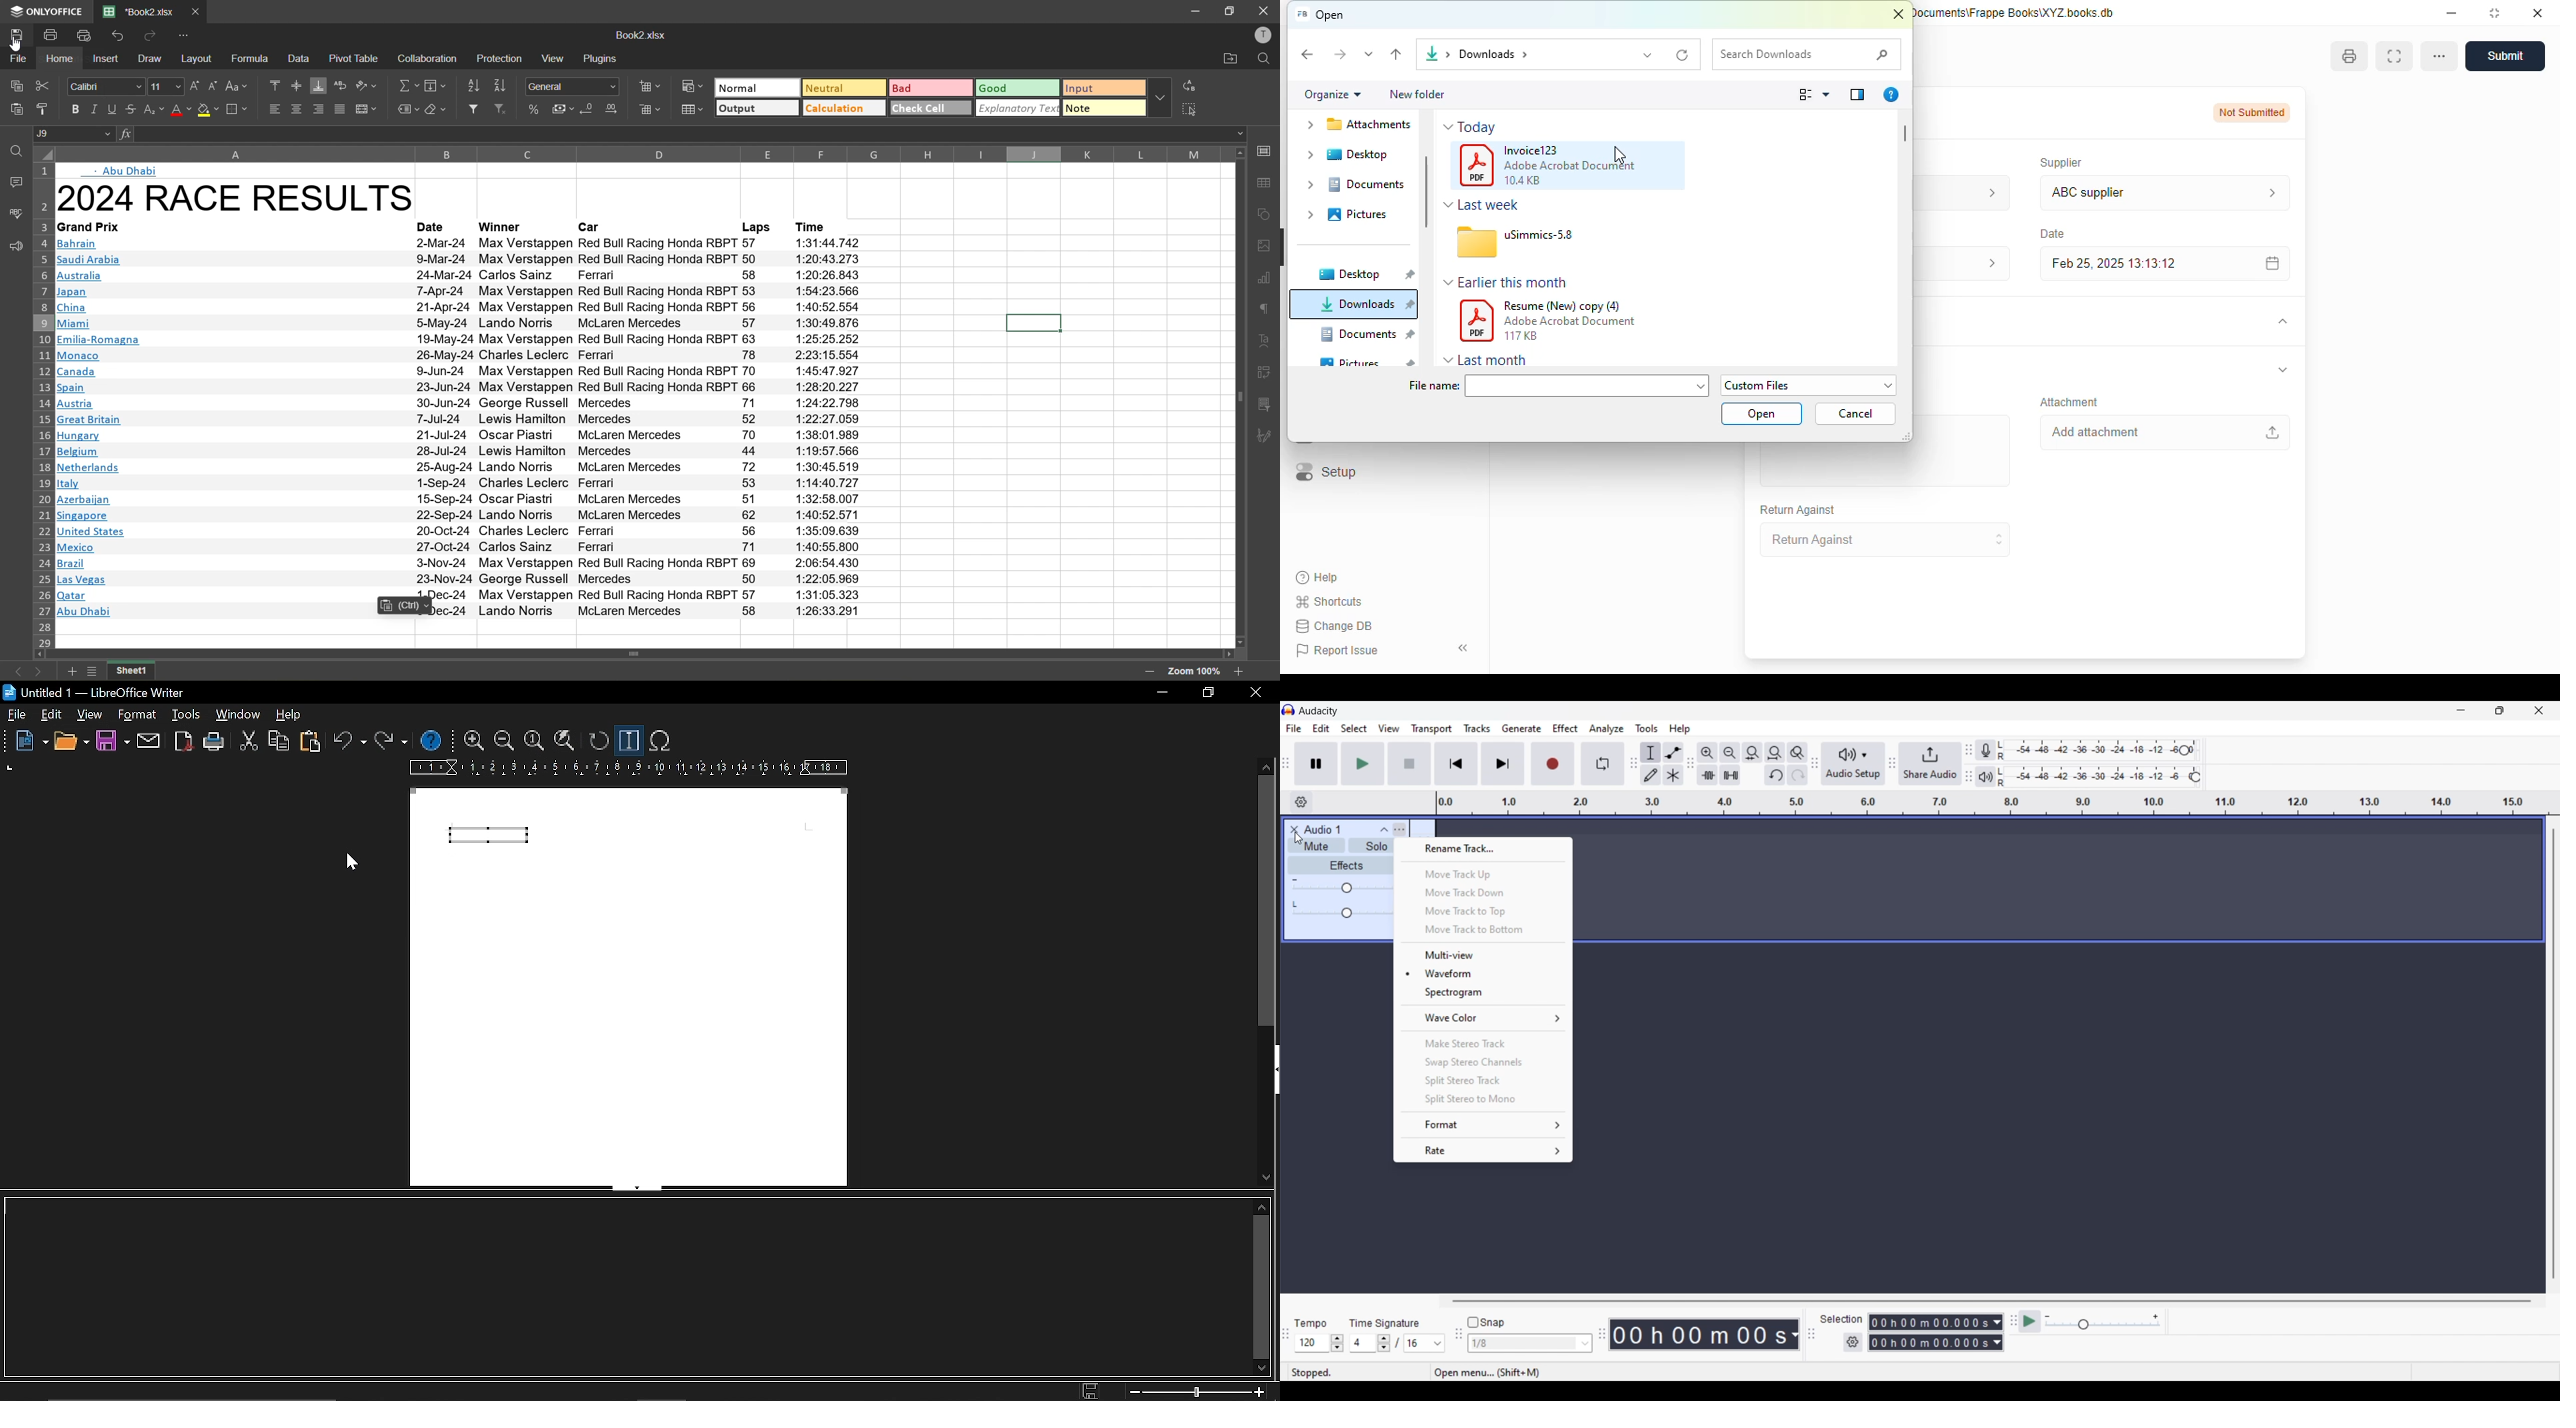  What do you see at coordinates (2349, 56) in the screenshot?
I see `open print view` at bounding box center [2349, 56].